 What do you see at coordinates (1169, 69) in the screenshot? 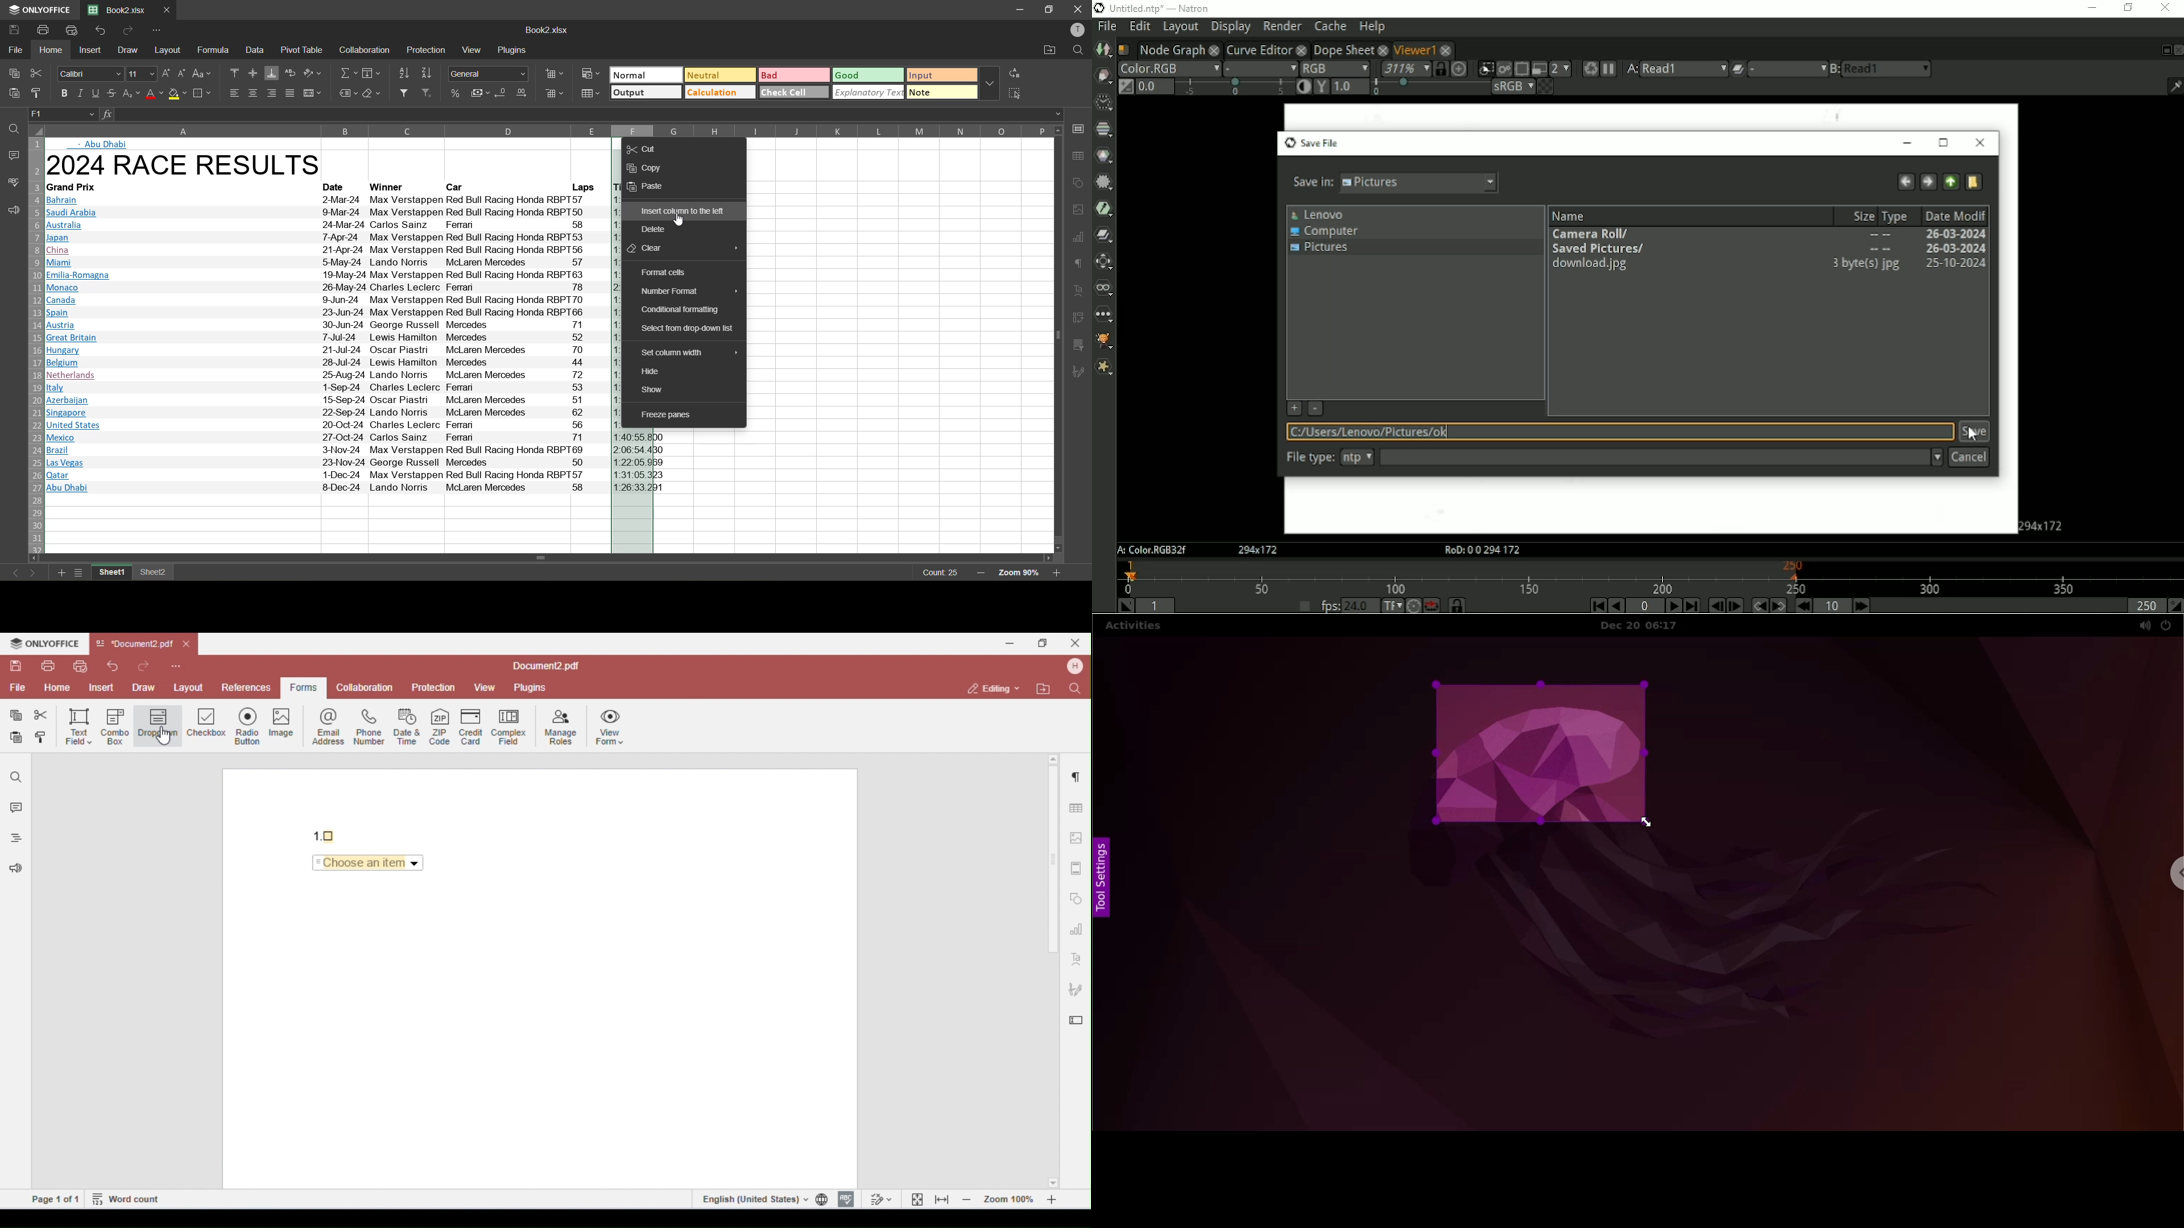
I see `Layer` at bounding box center [1169, 69].